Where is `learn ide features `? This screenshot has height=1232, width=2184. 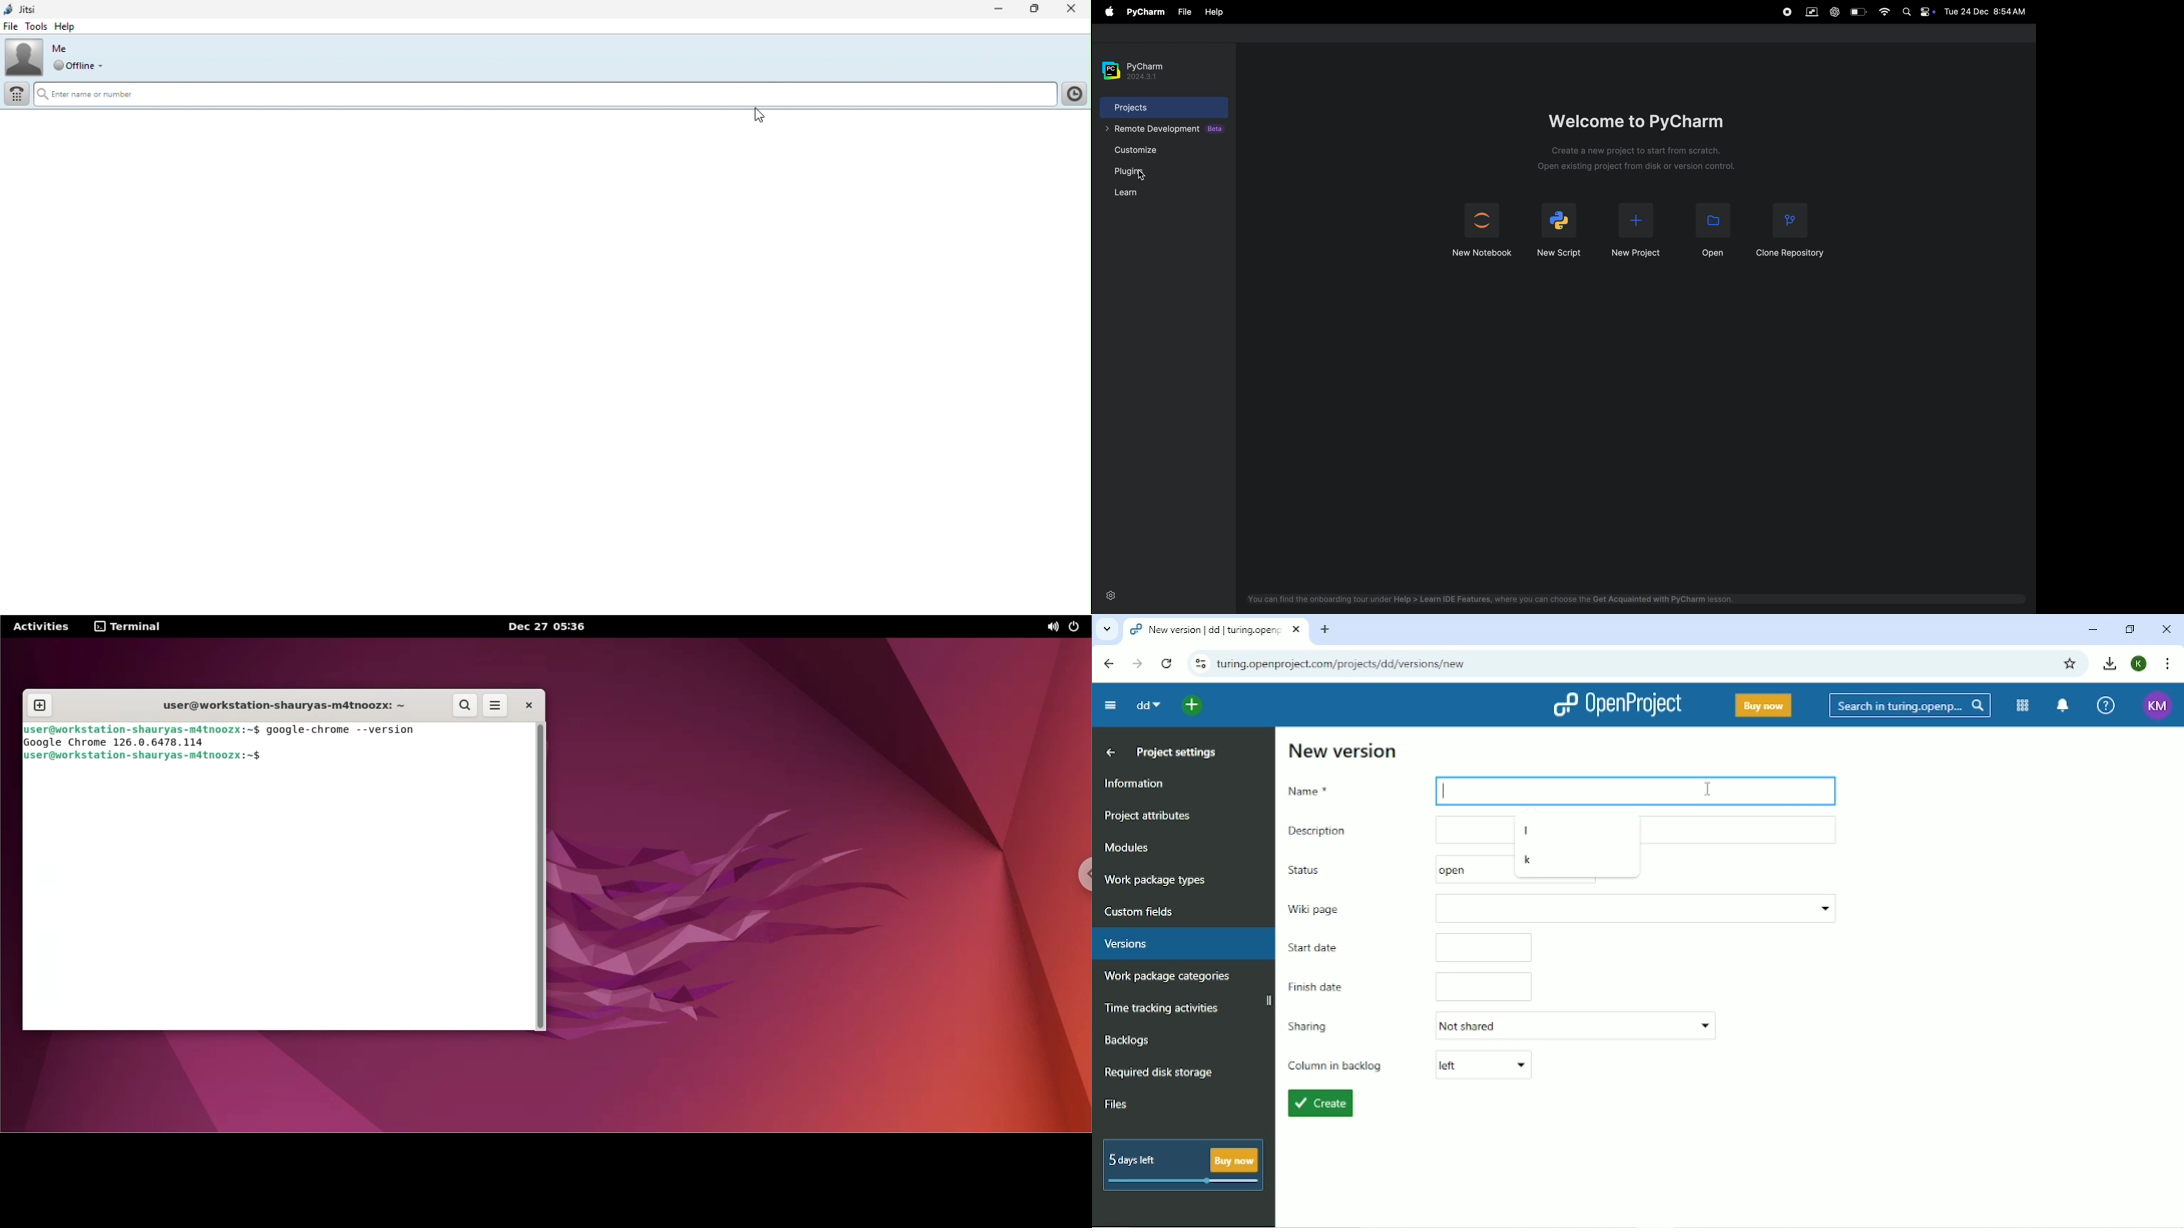
learn ide features  is located at coordinates (1498, 598).